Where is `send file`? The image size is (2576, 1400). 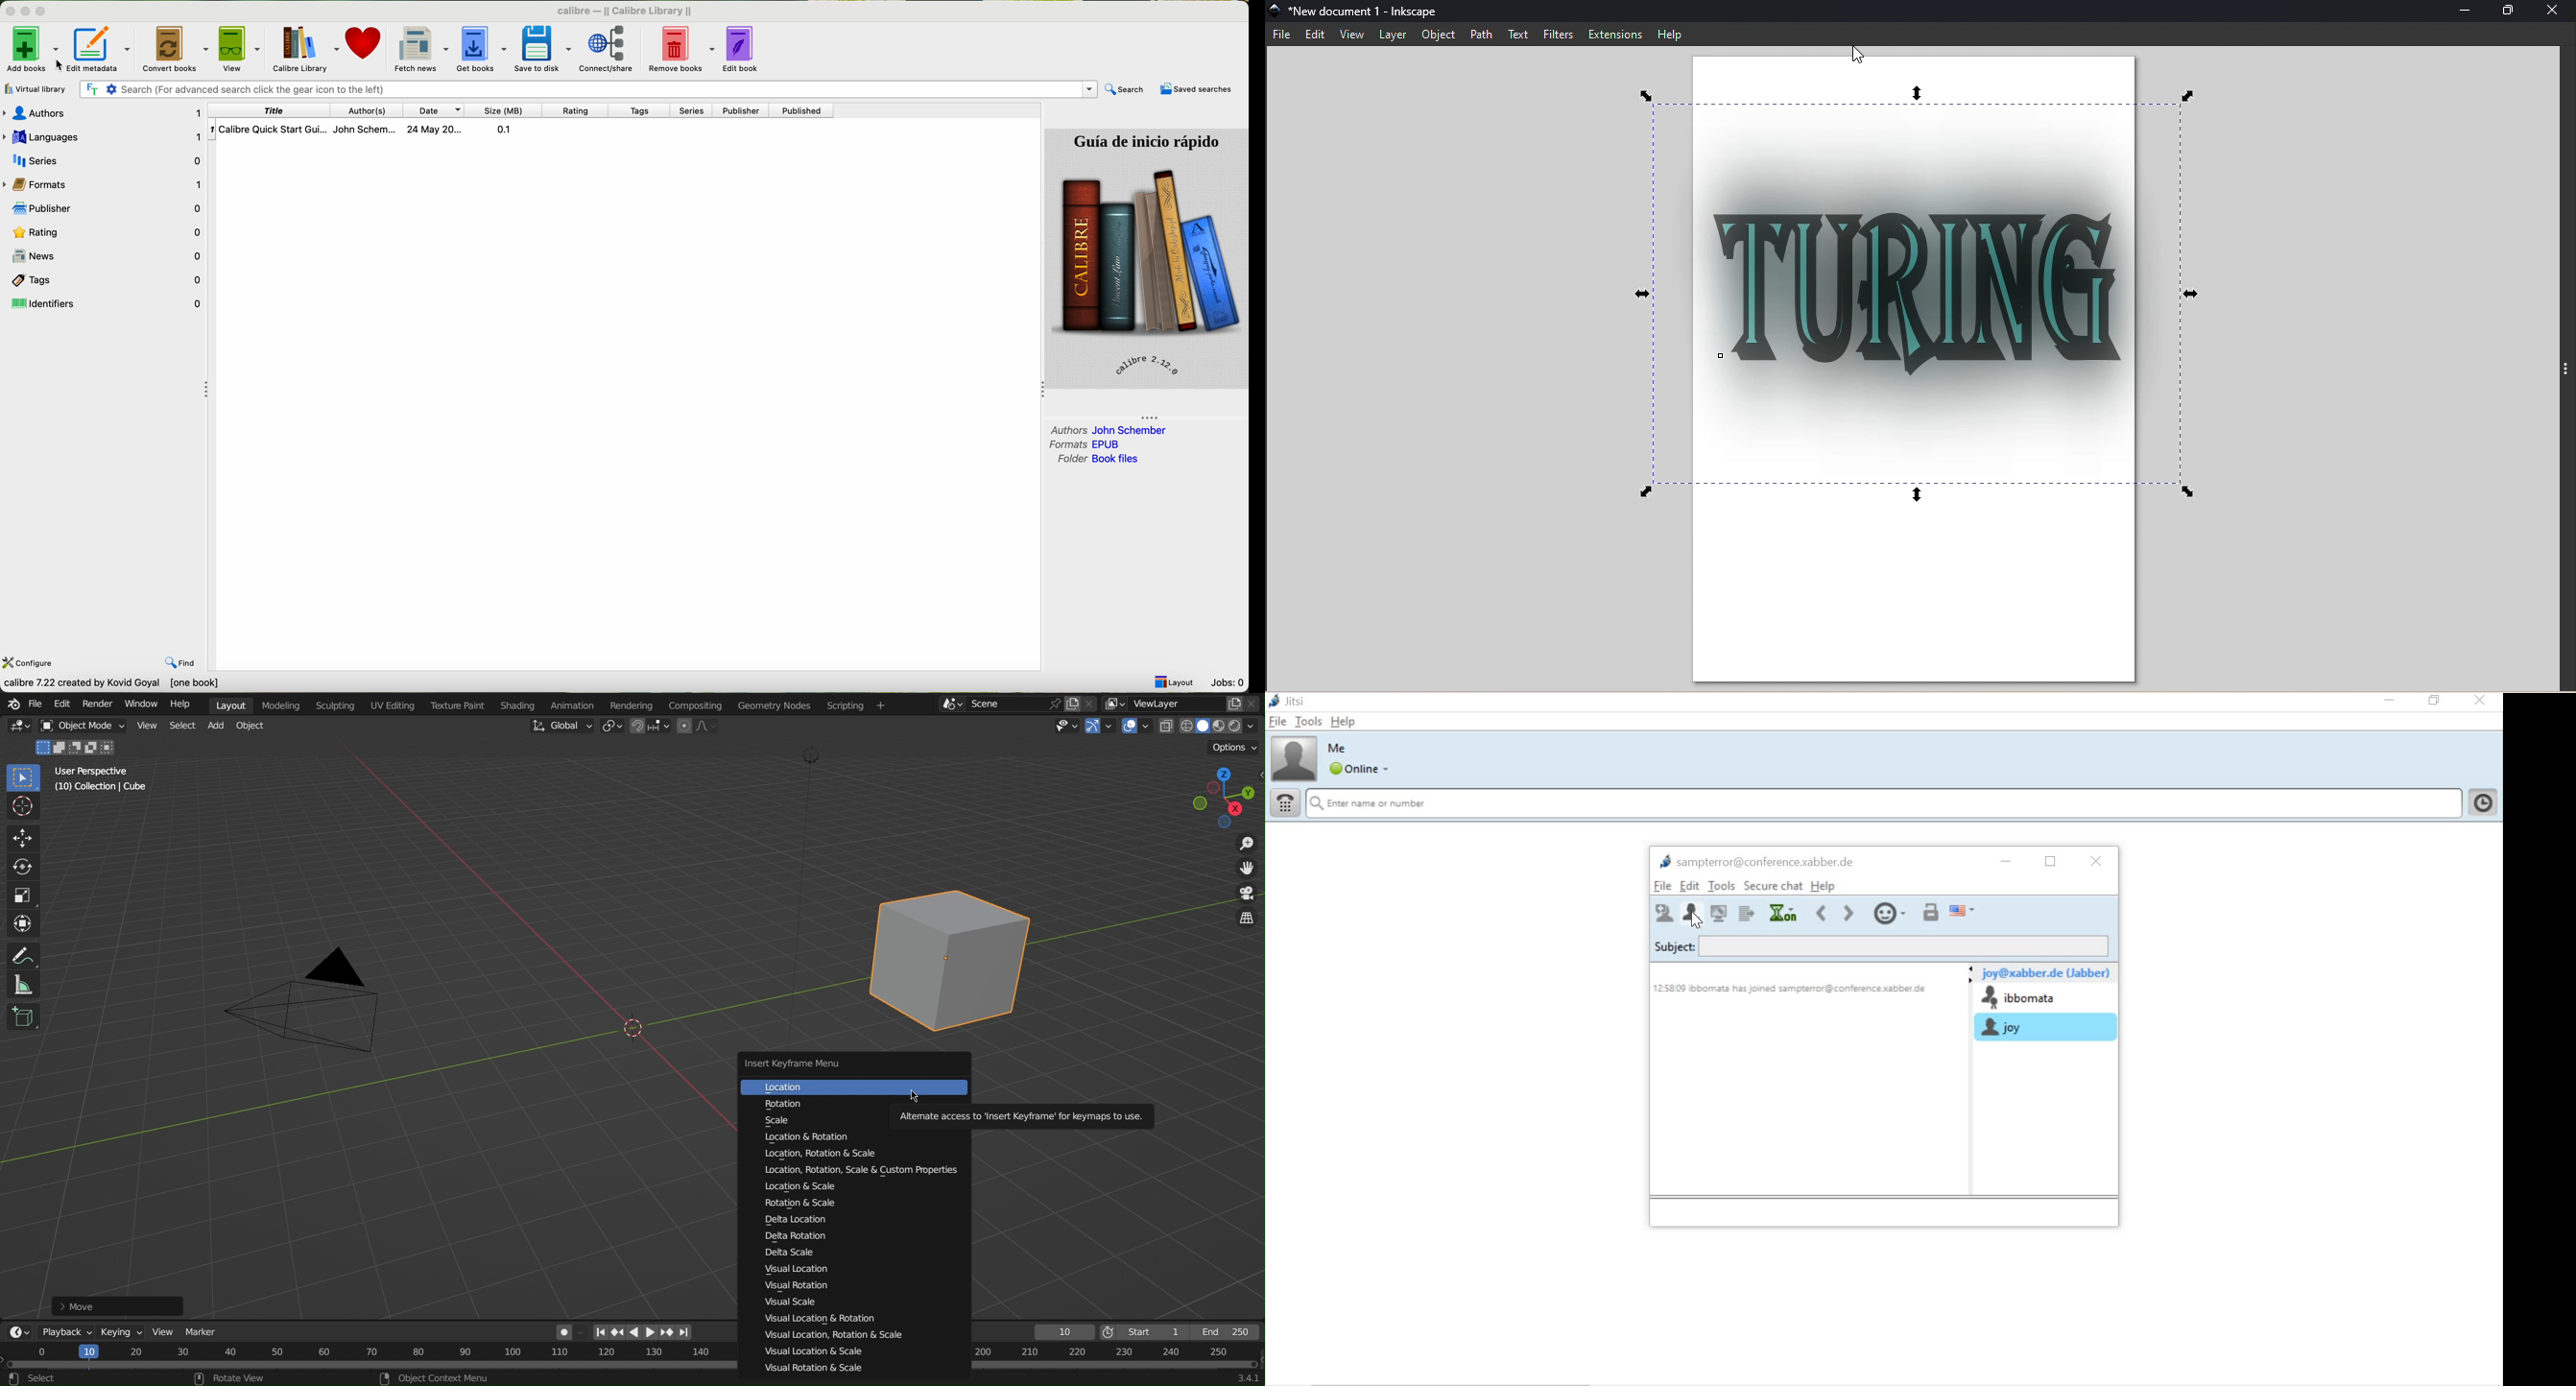
send file is located at coordinates (1745, 914).